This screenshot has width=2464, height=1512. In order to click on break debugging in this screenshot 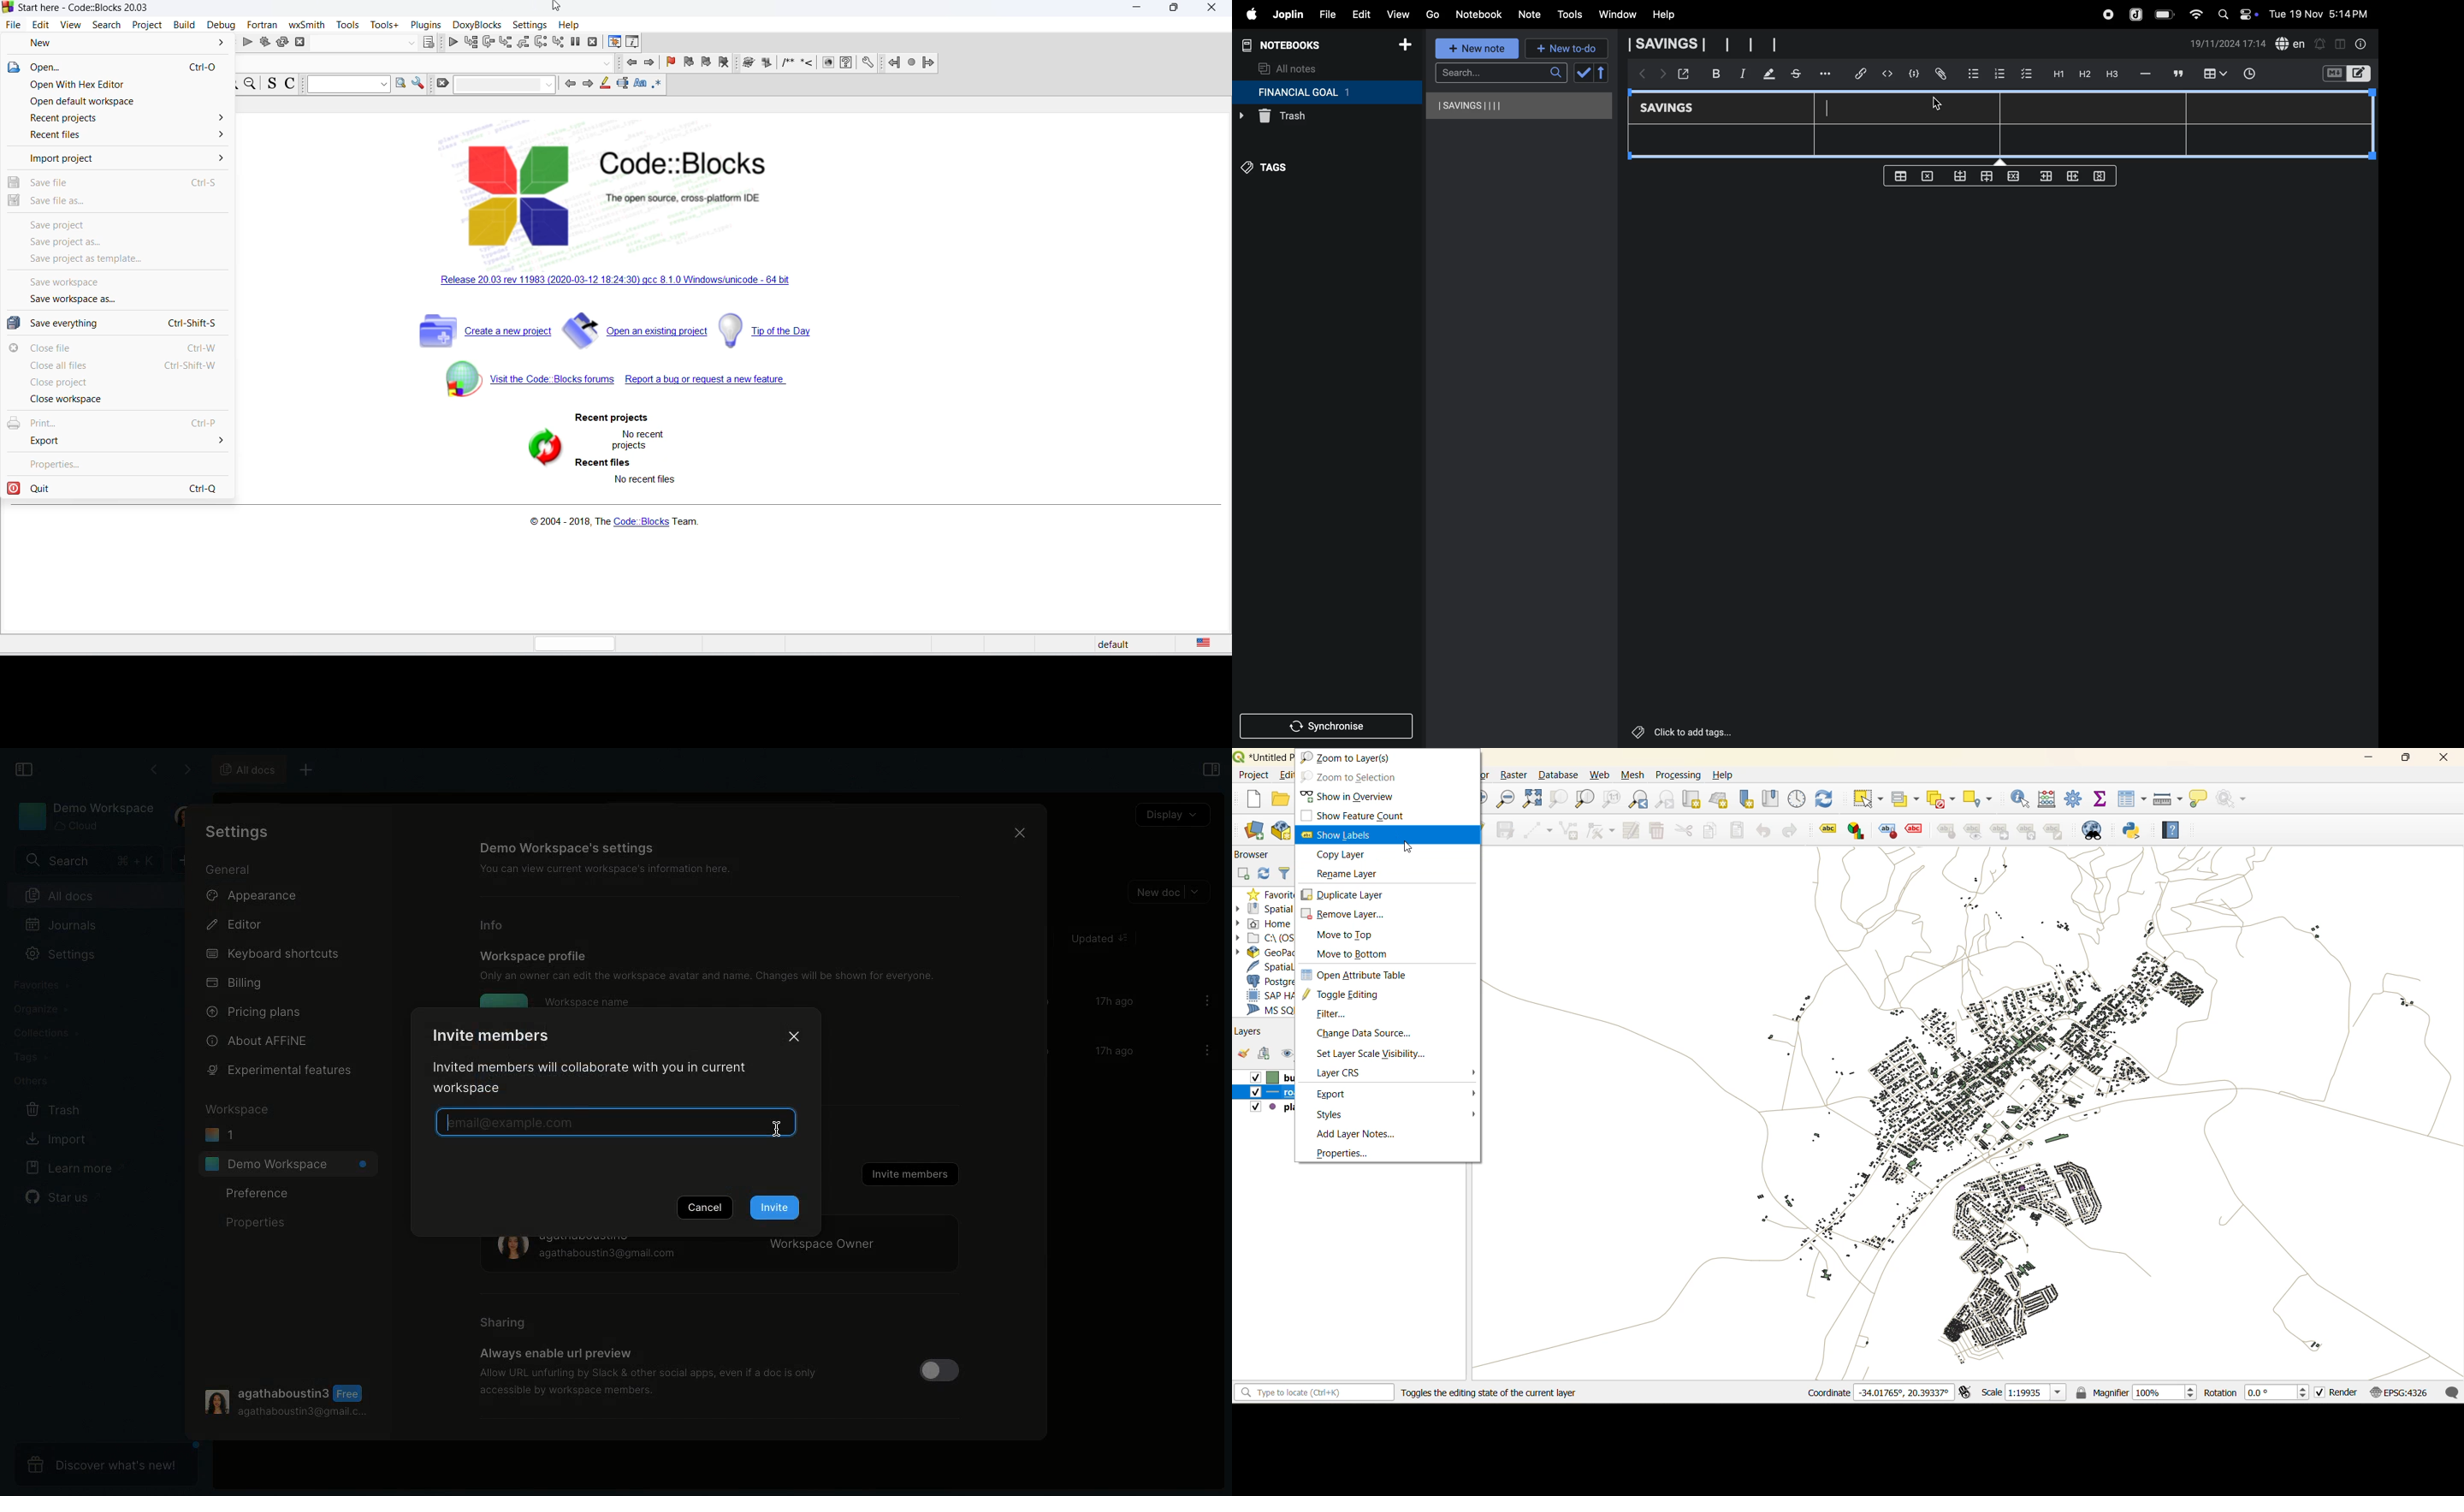, I will do `click(576, 42)`.